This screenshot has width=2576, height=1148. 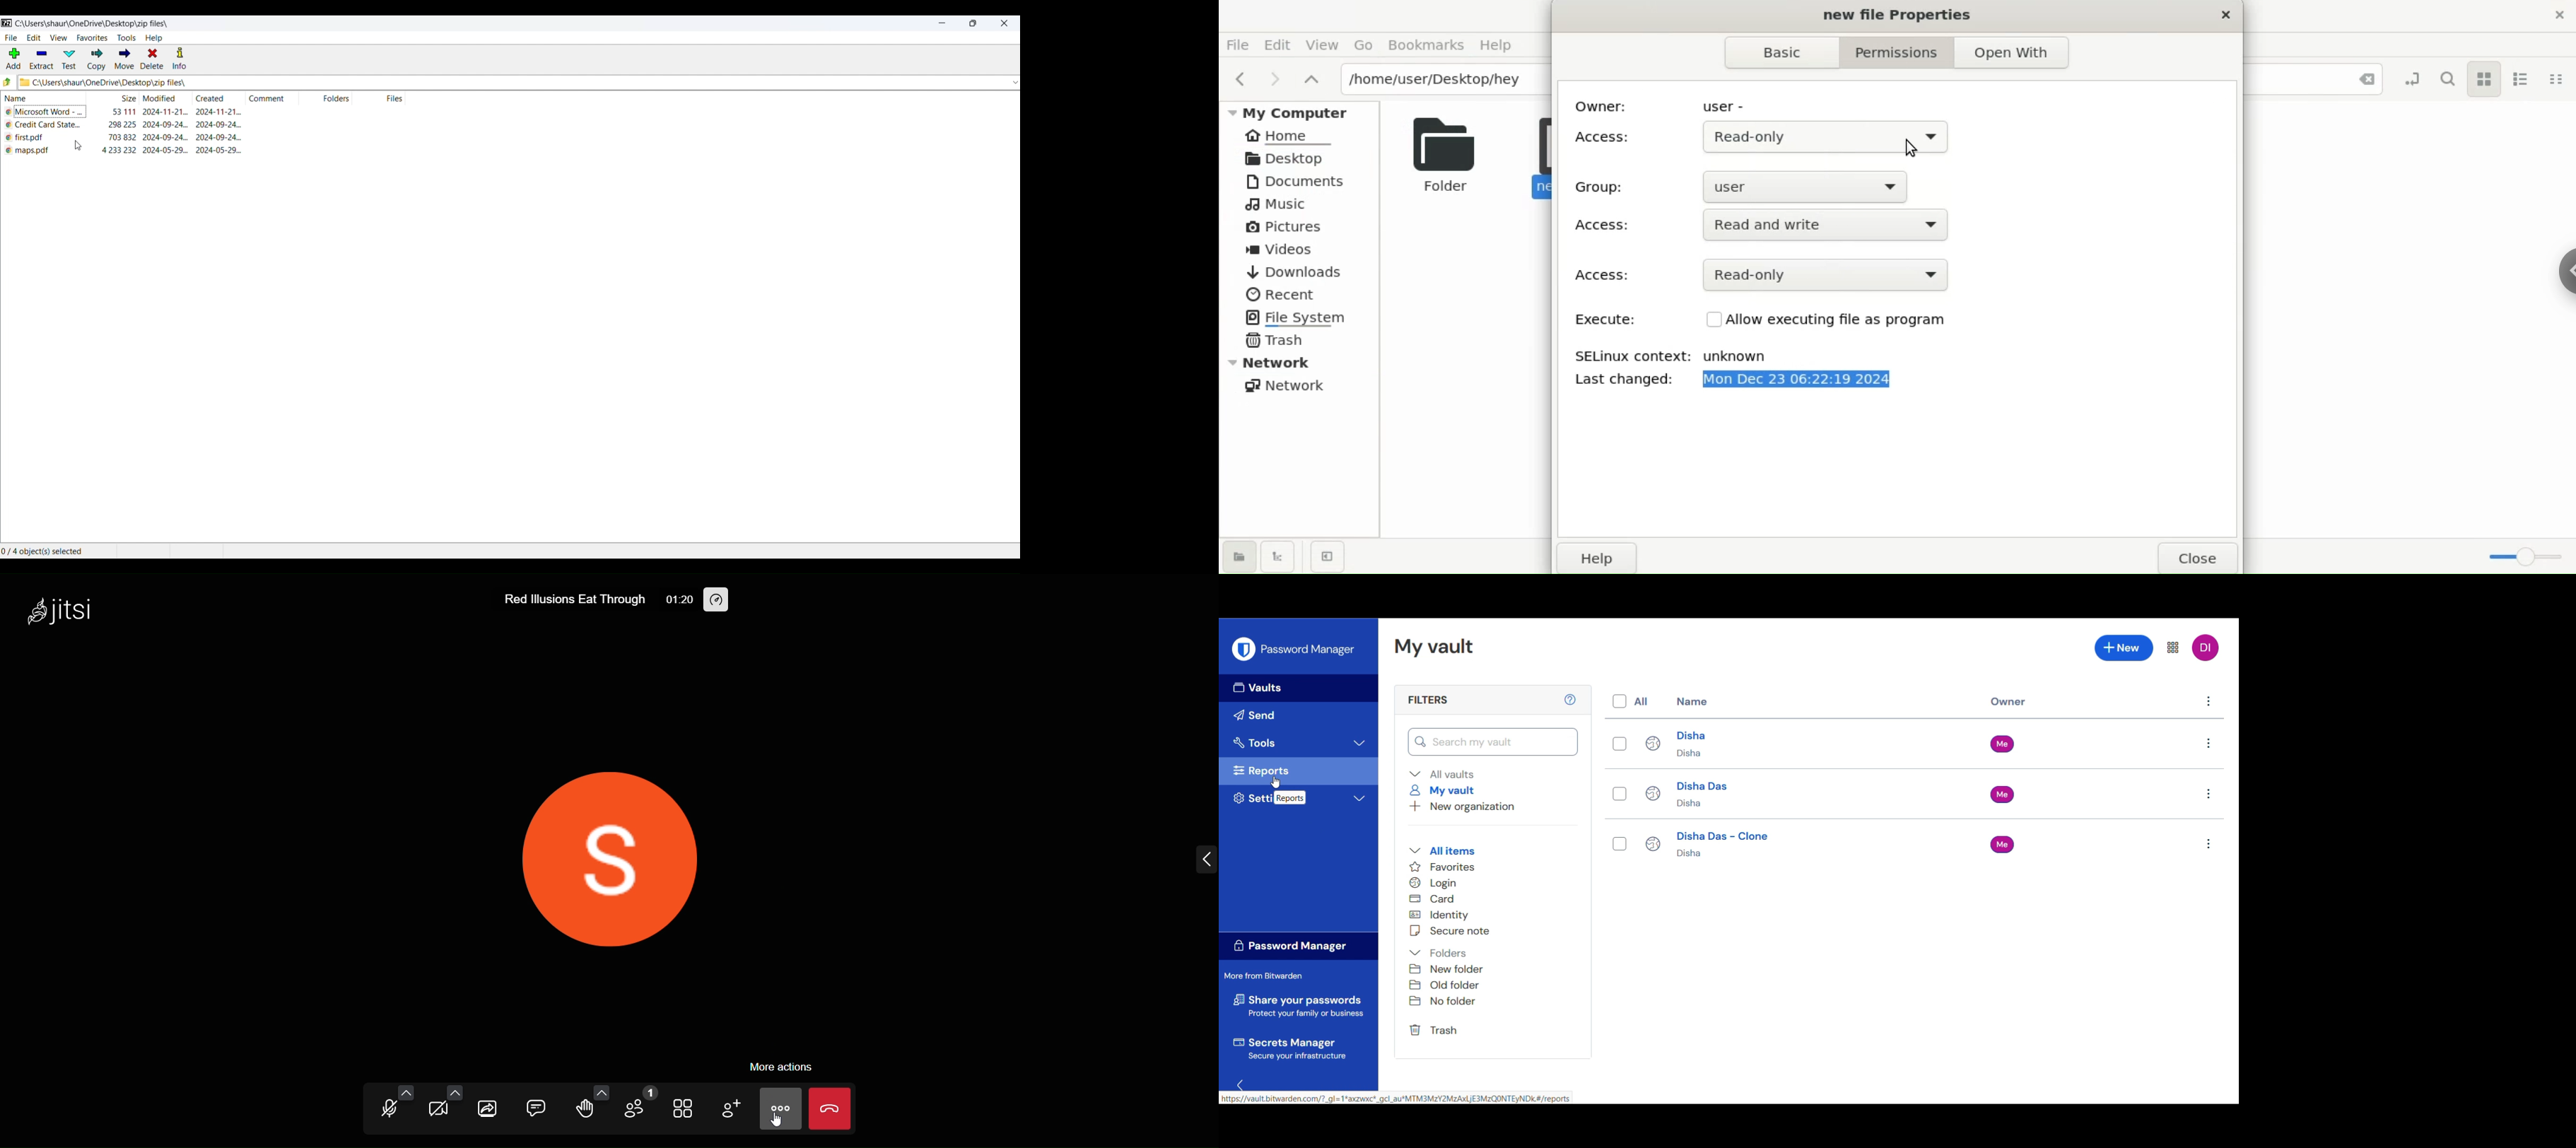 What do you see at coordinates (2209, 703) in the screenshot?
I see `all entry menu` at bounding box center [2209, 703].